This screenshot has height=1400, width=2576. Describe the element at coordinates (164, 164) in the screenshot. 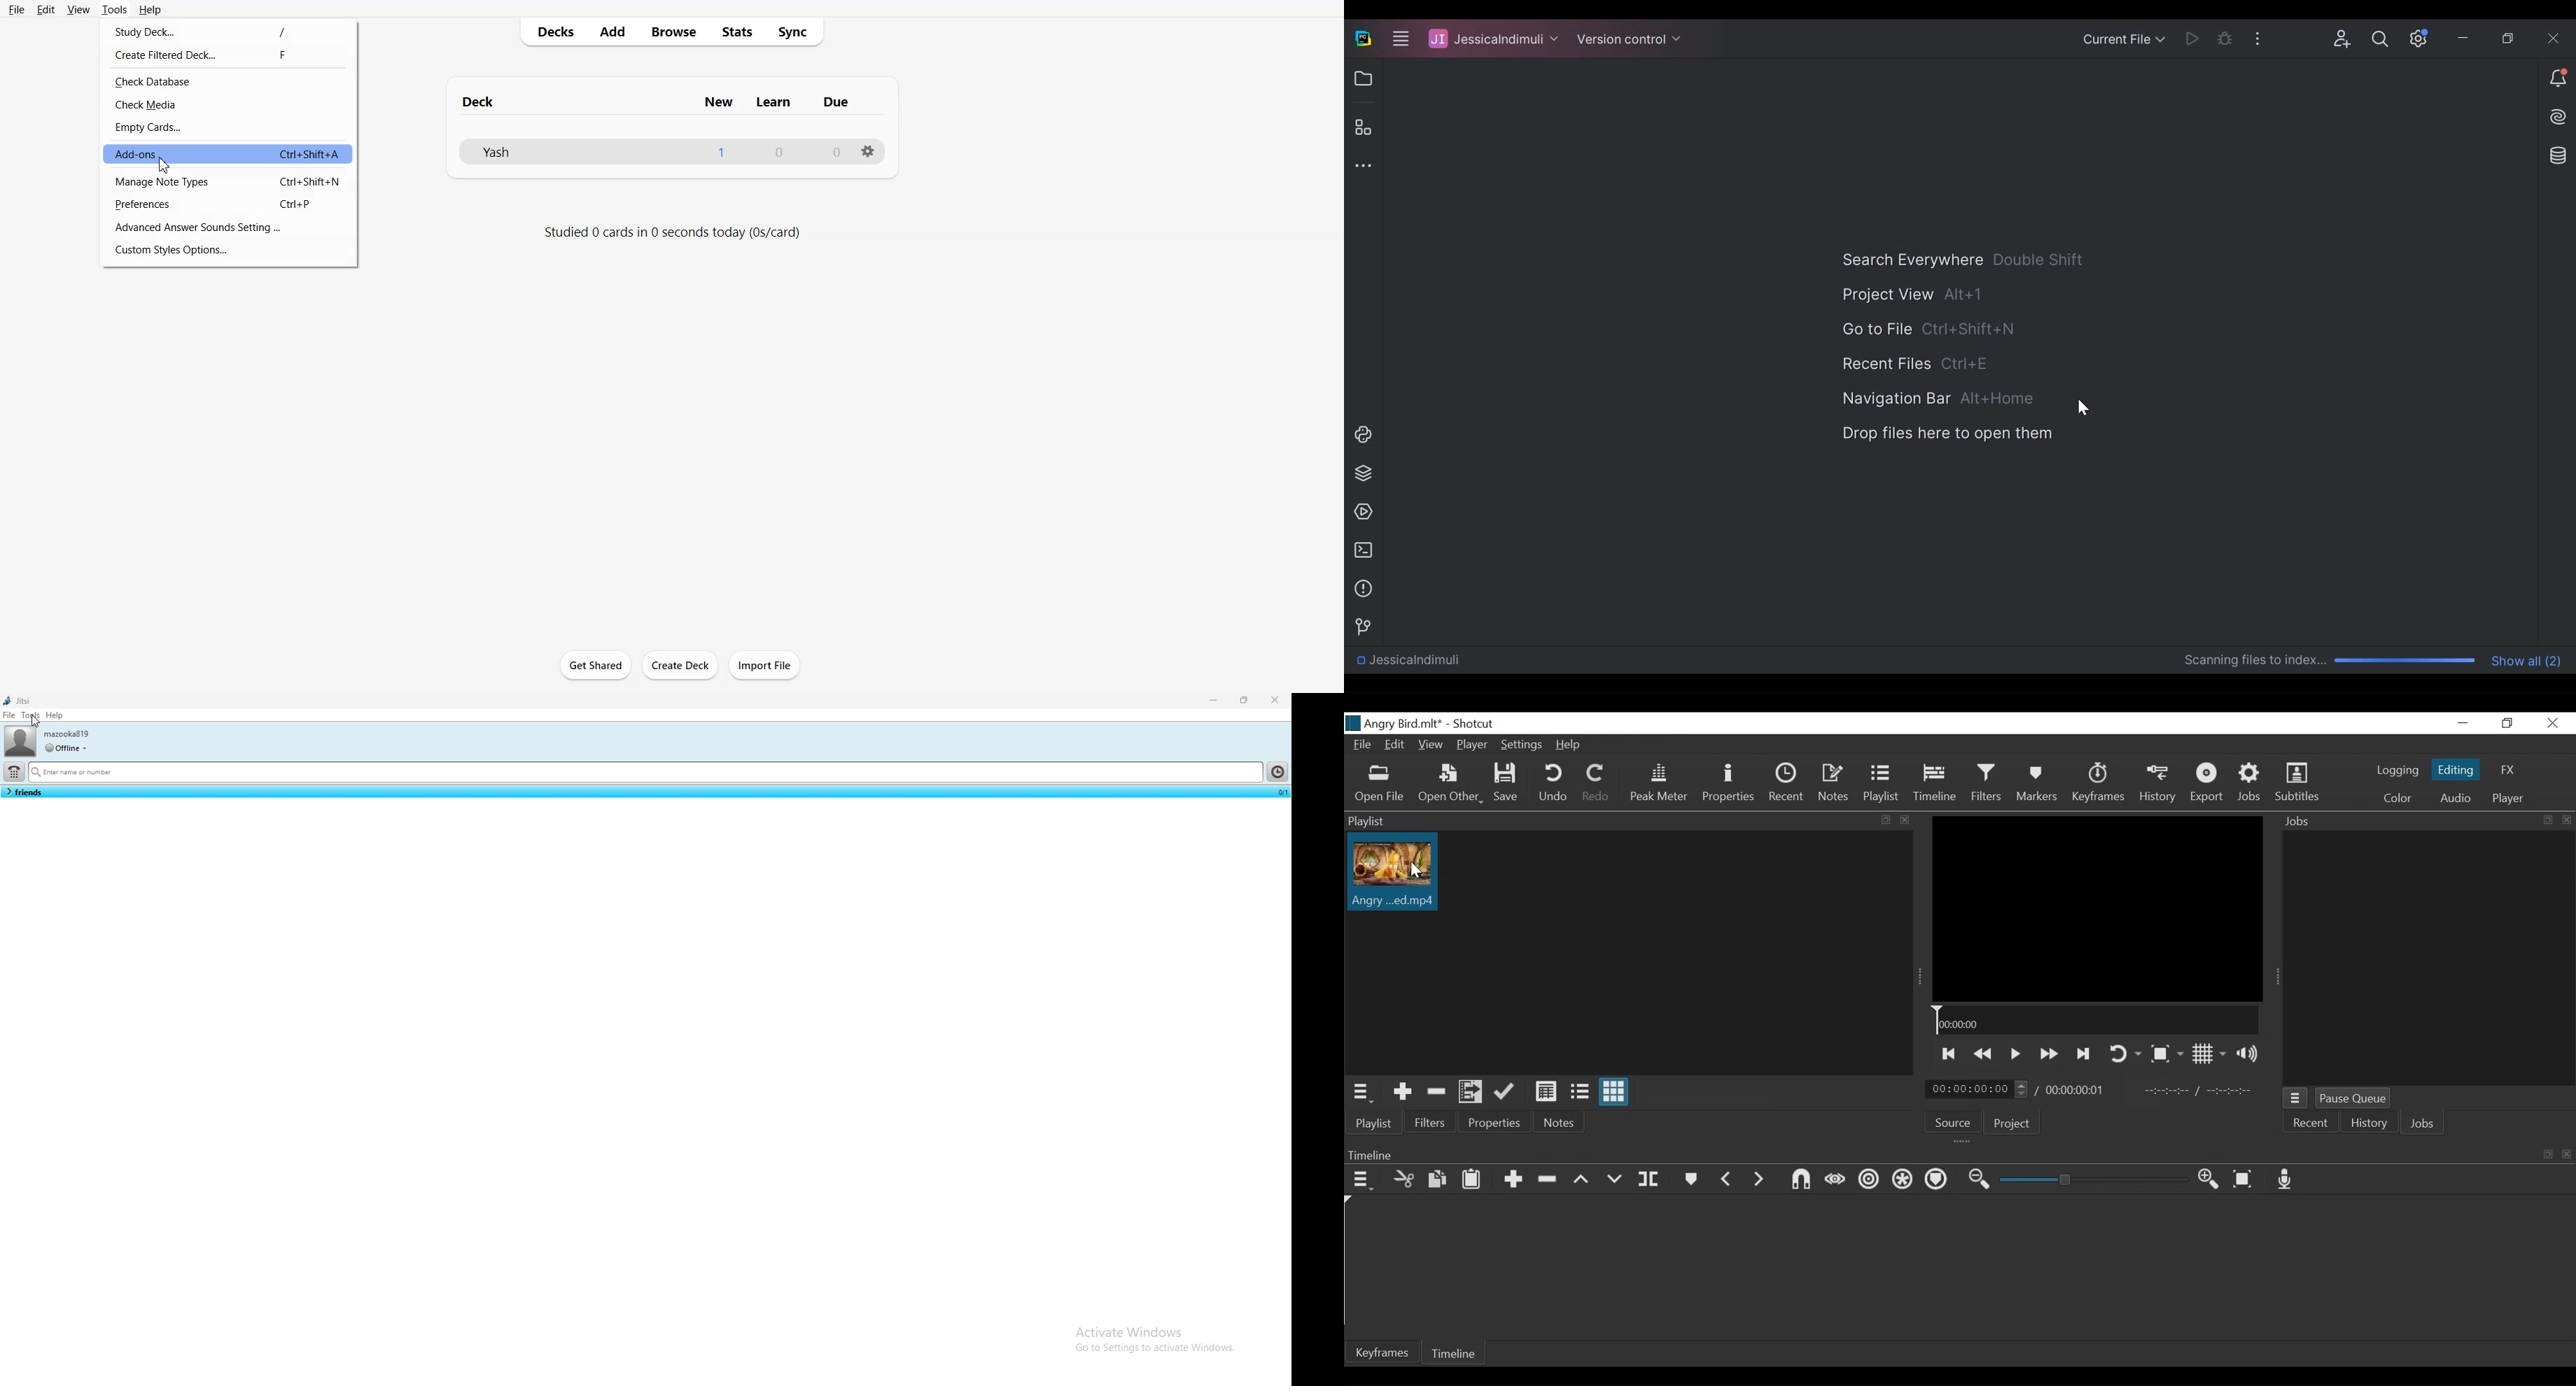

I see `cursor` at that location.